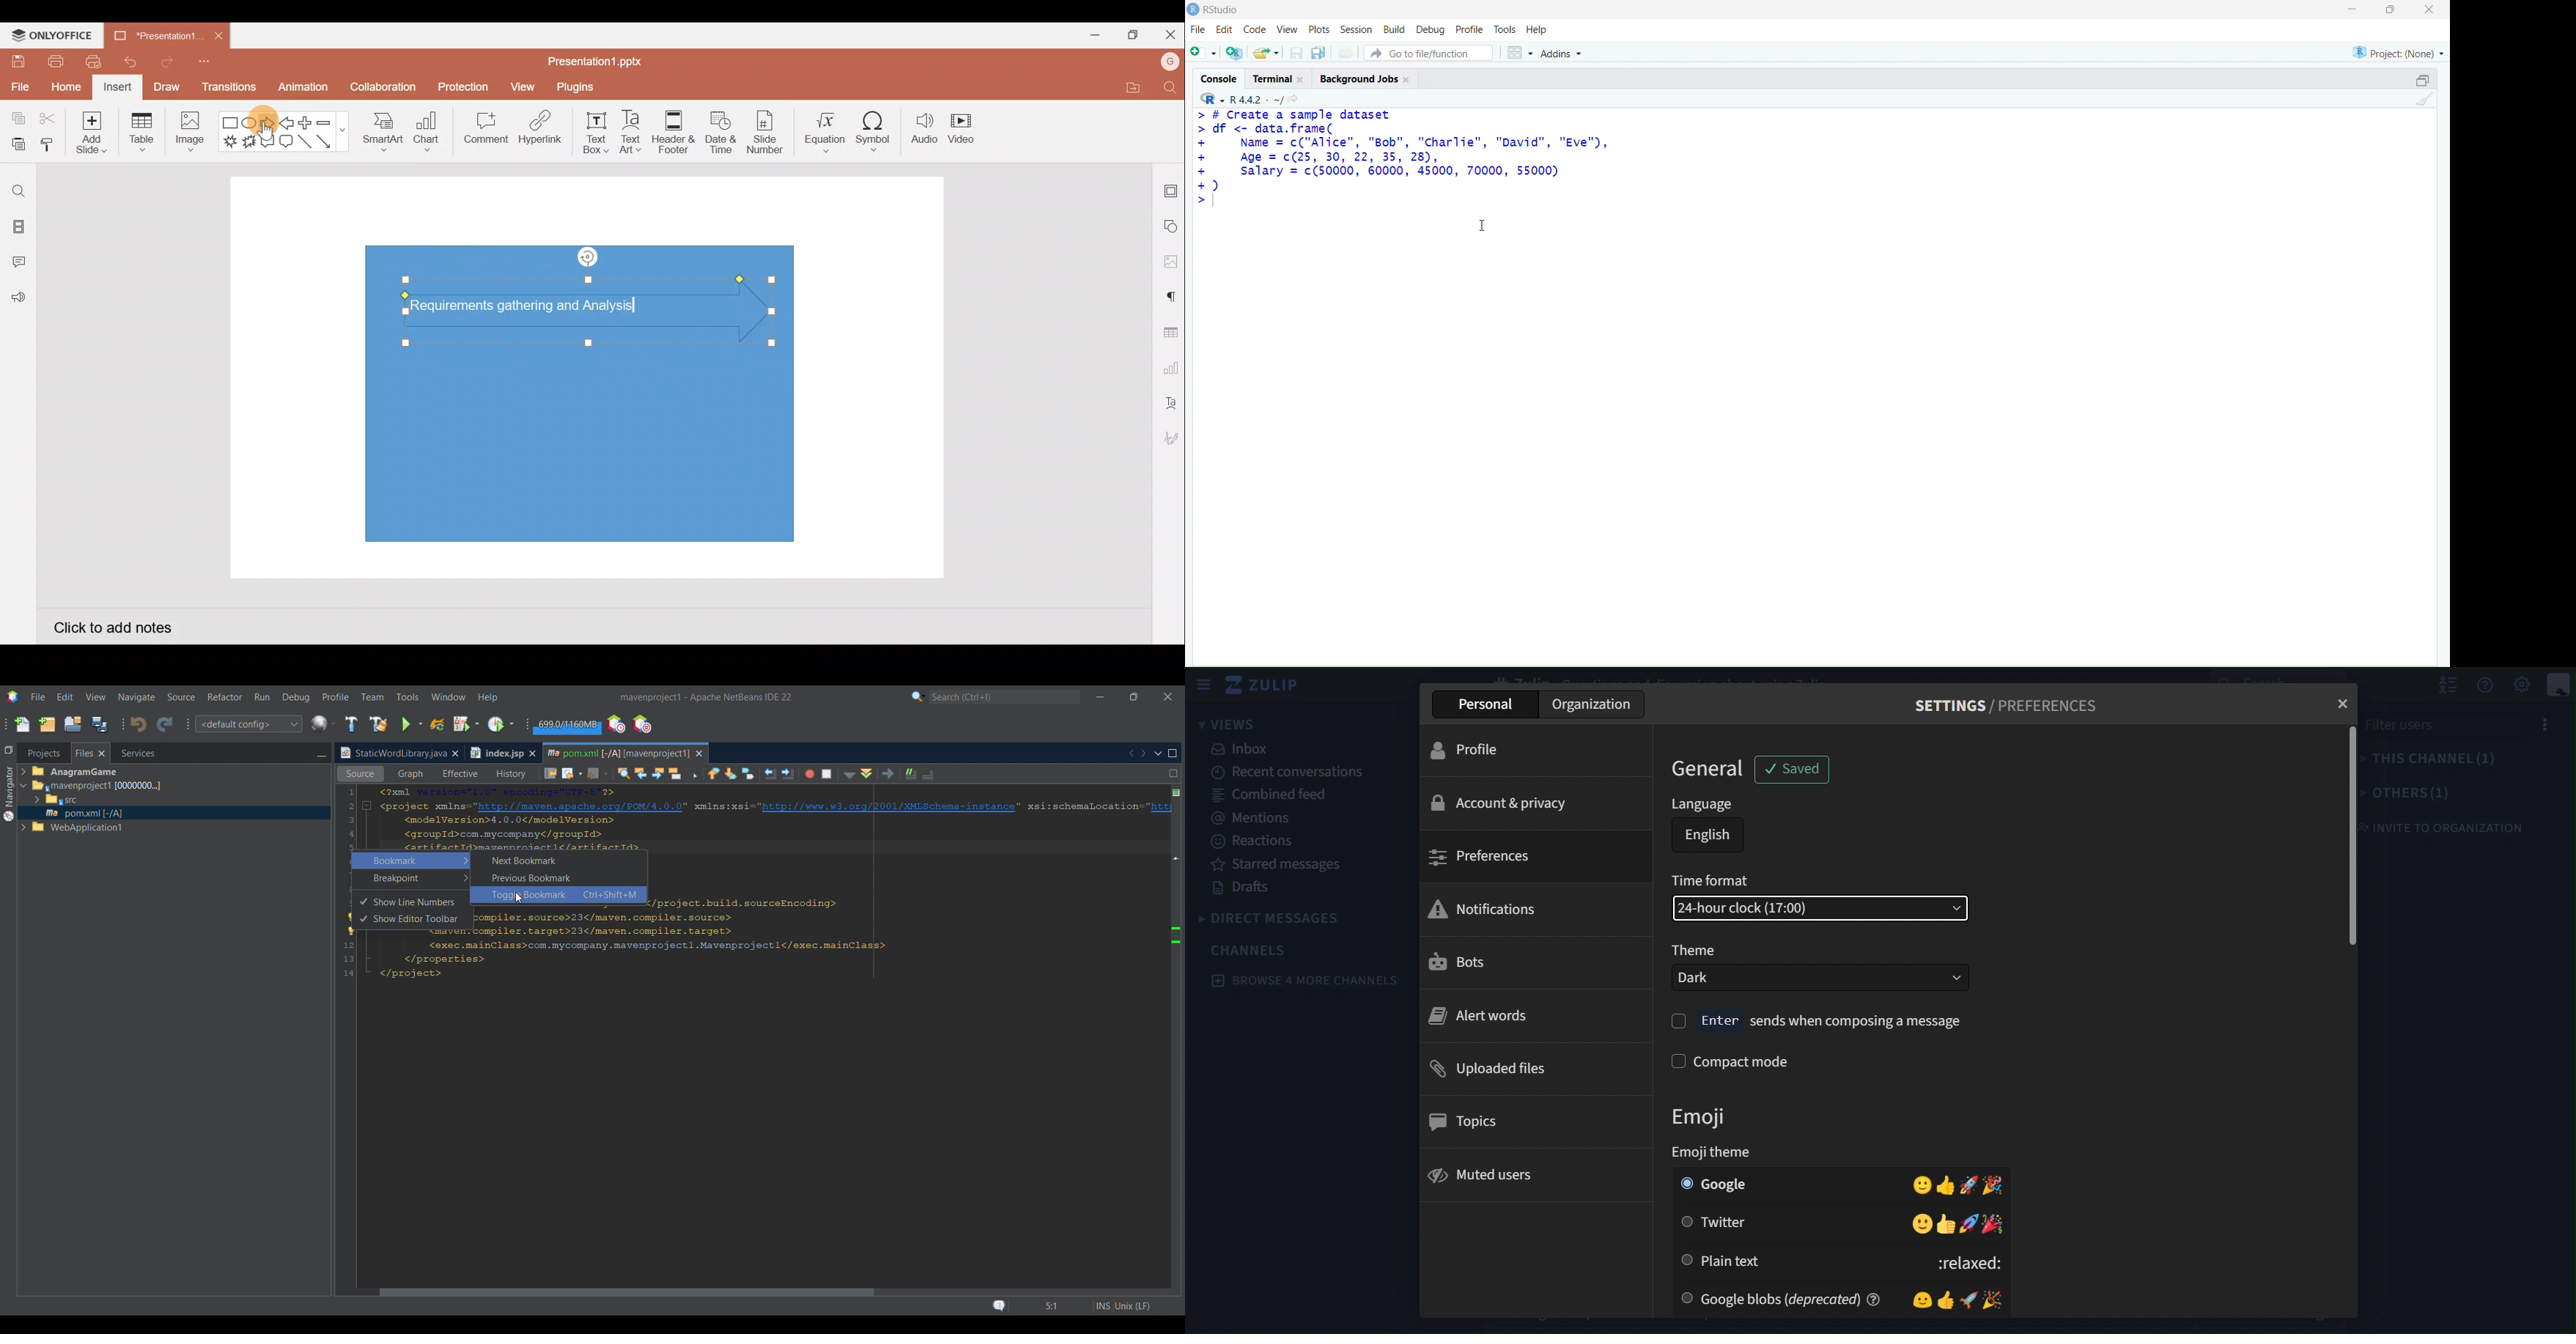  Describe the element at coordinates (1395, 30) in the screenshot. I see `build` at that location.